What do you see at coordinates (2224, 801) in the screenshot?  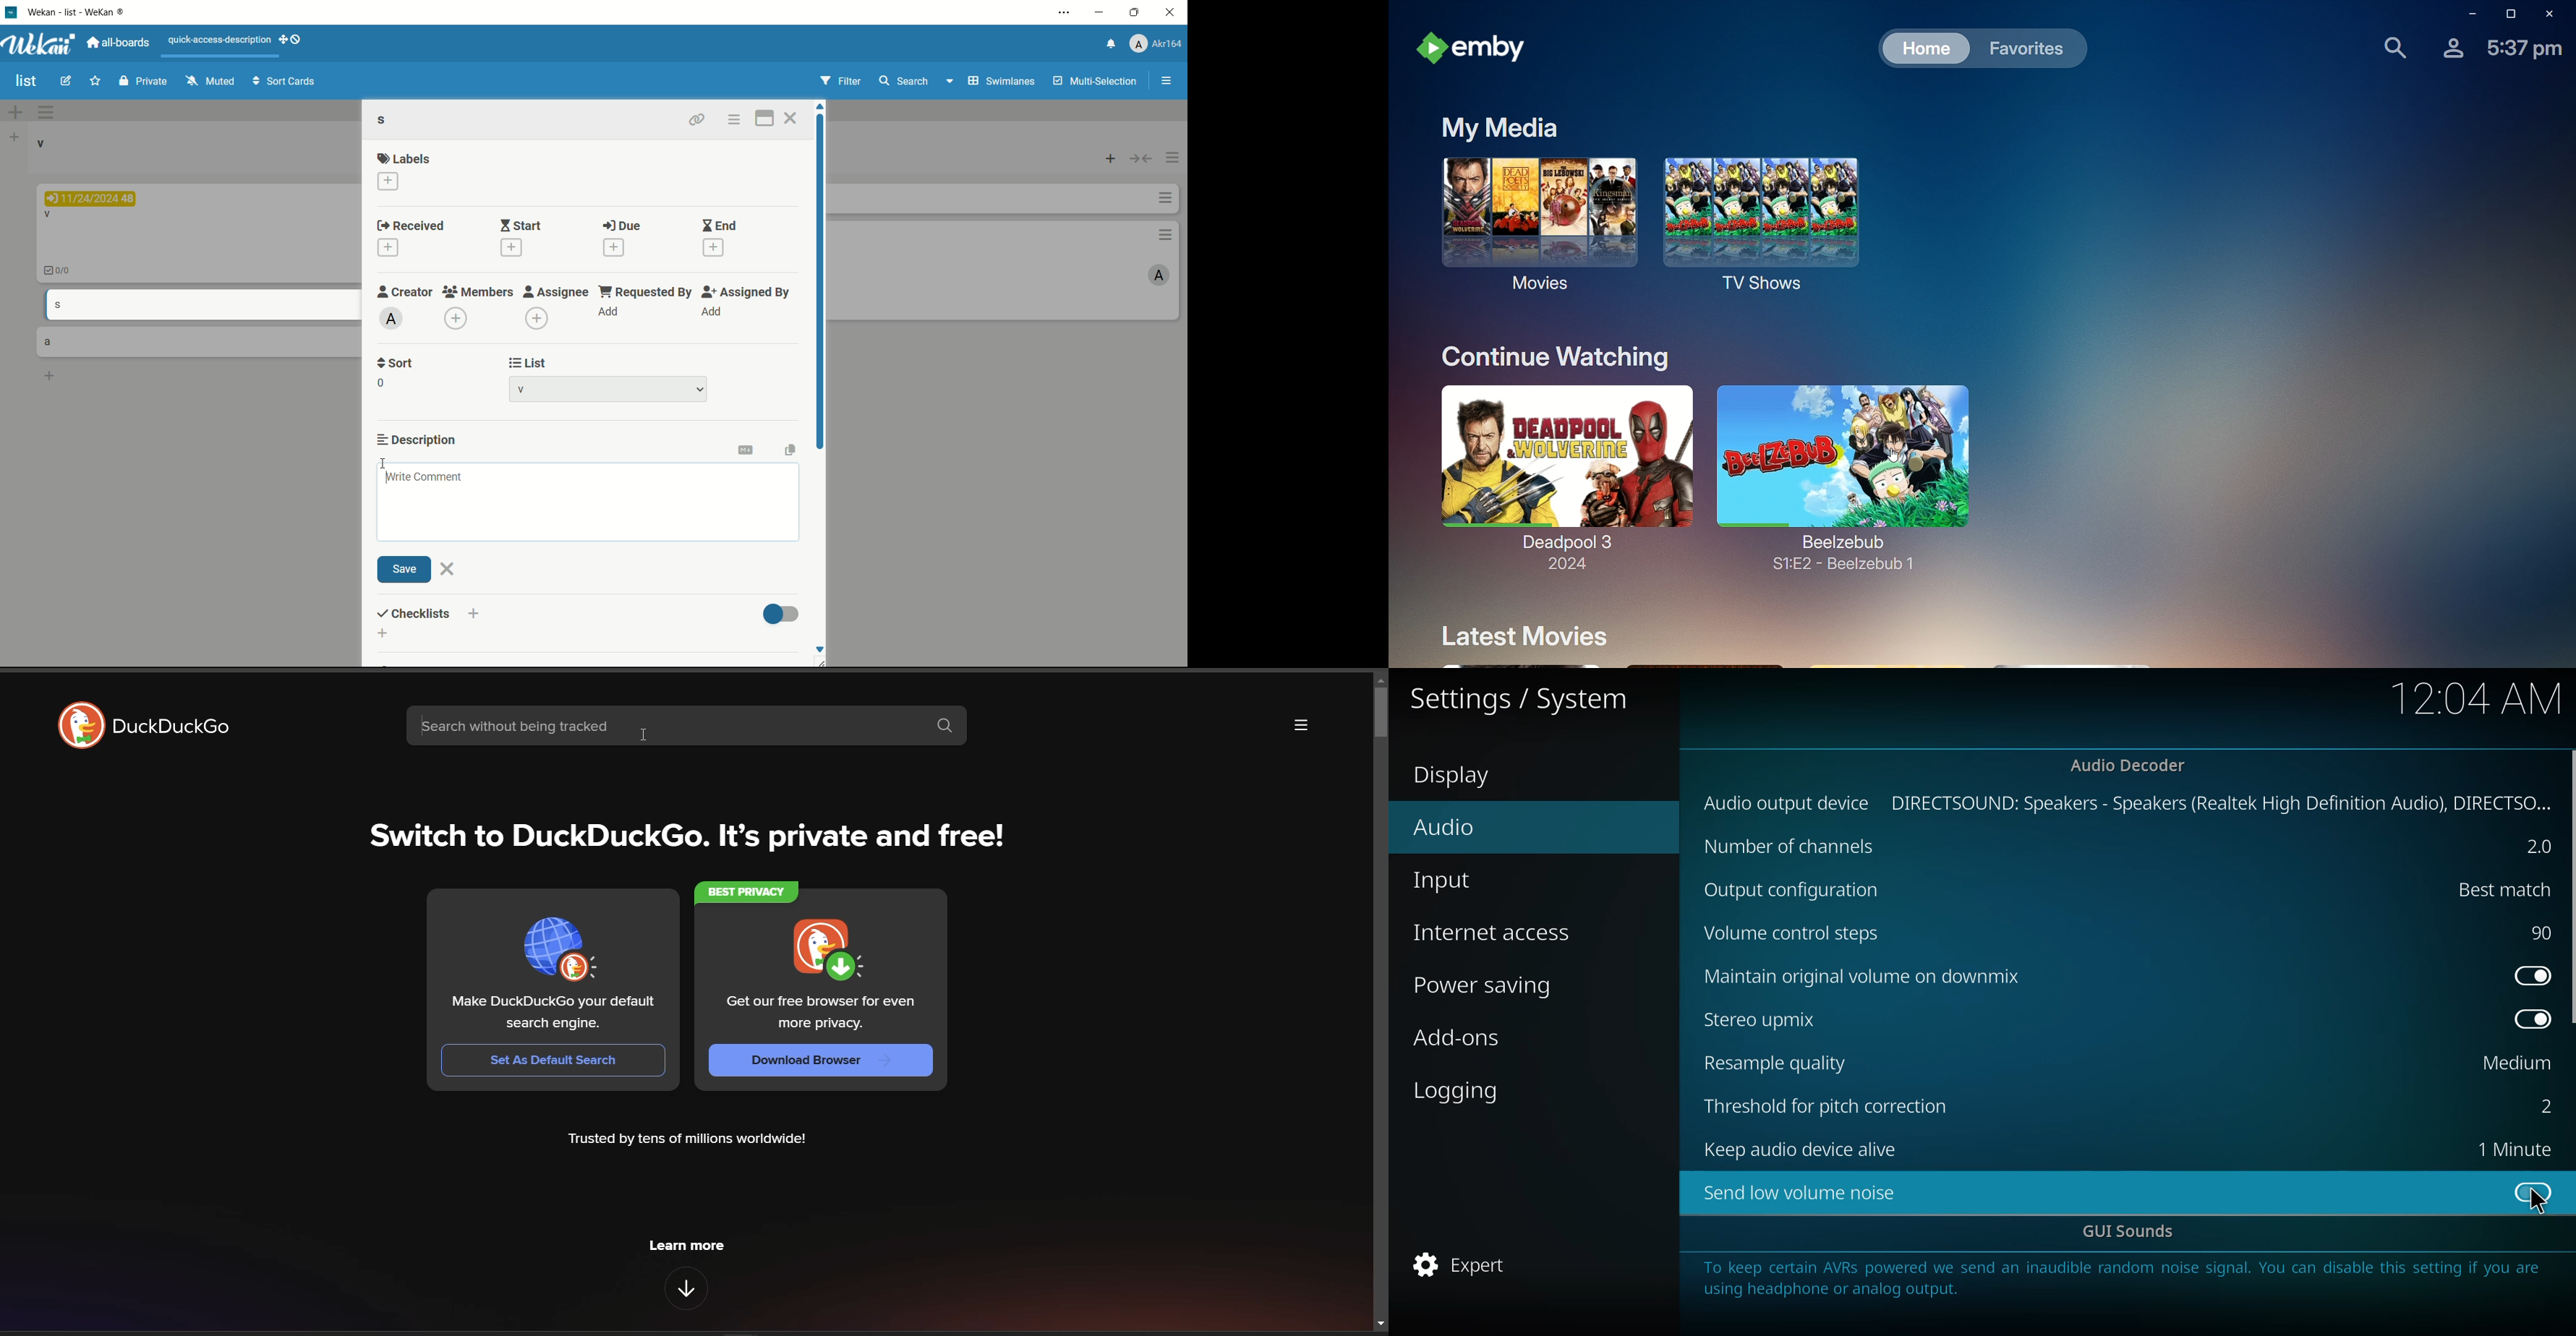 I see `directsound` at bounding box center [2224, 801].